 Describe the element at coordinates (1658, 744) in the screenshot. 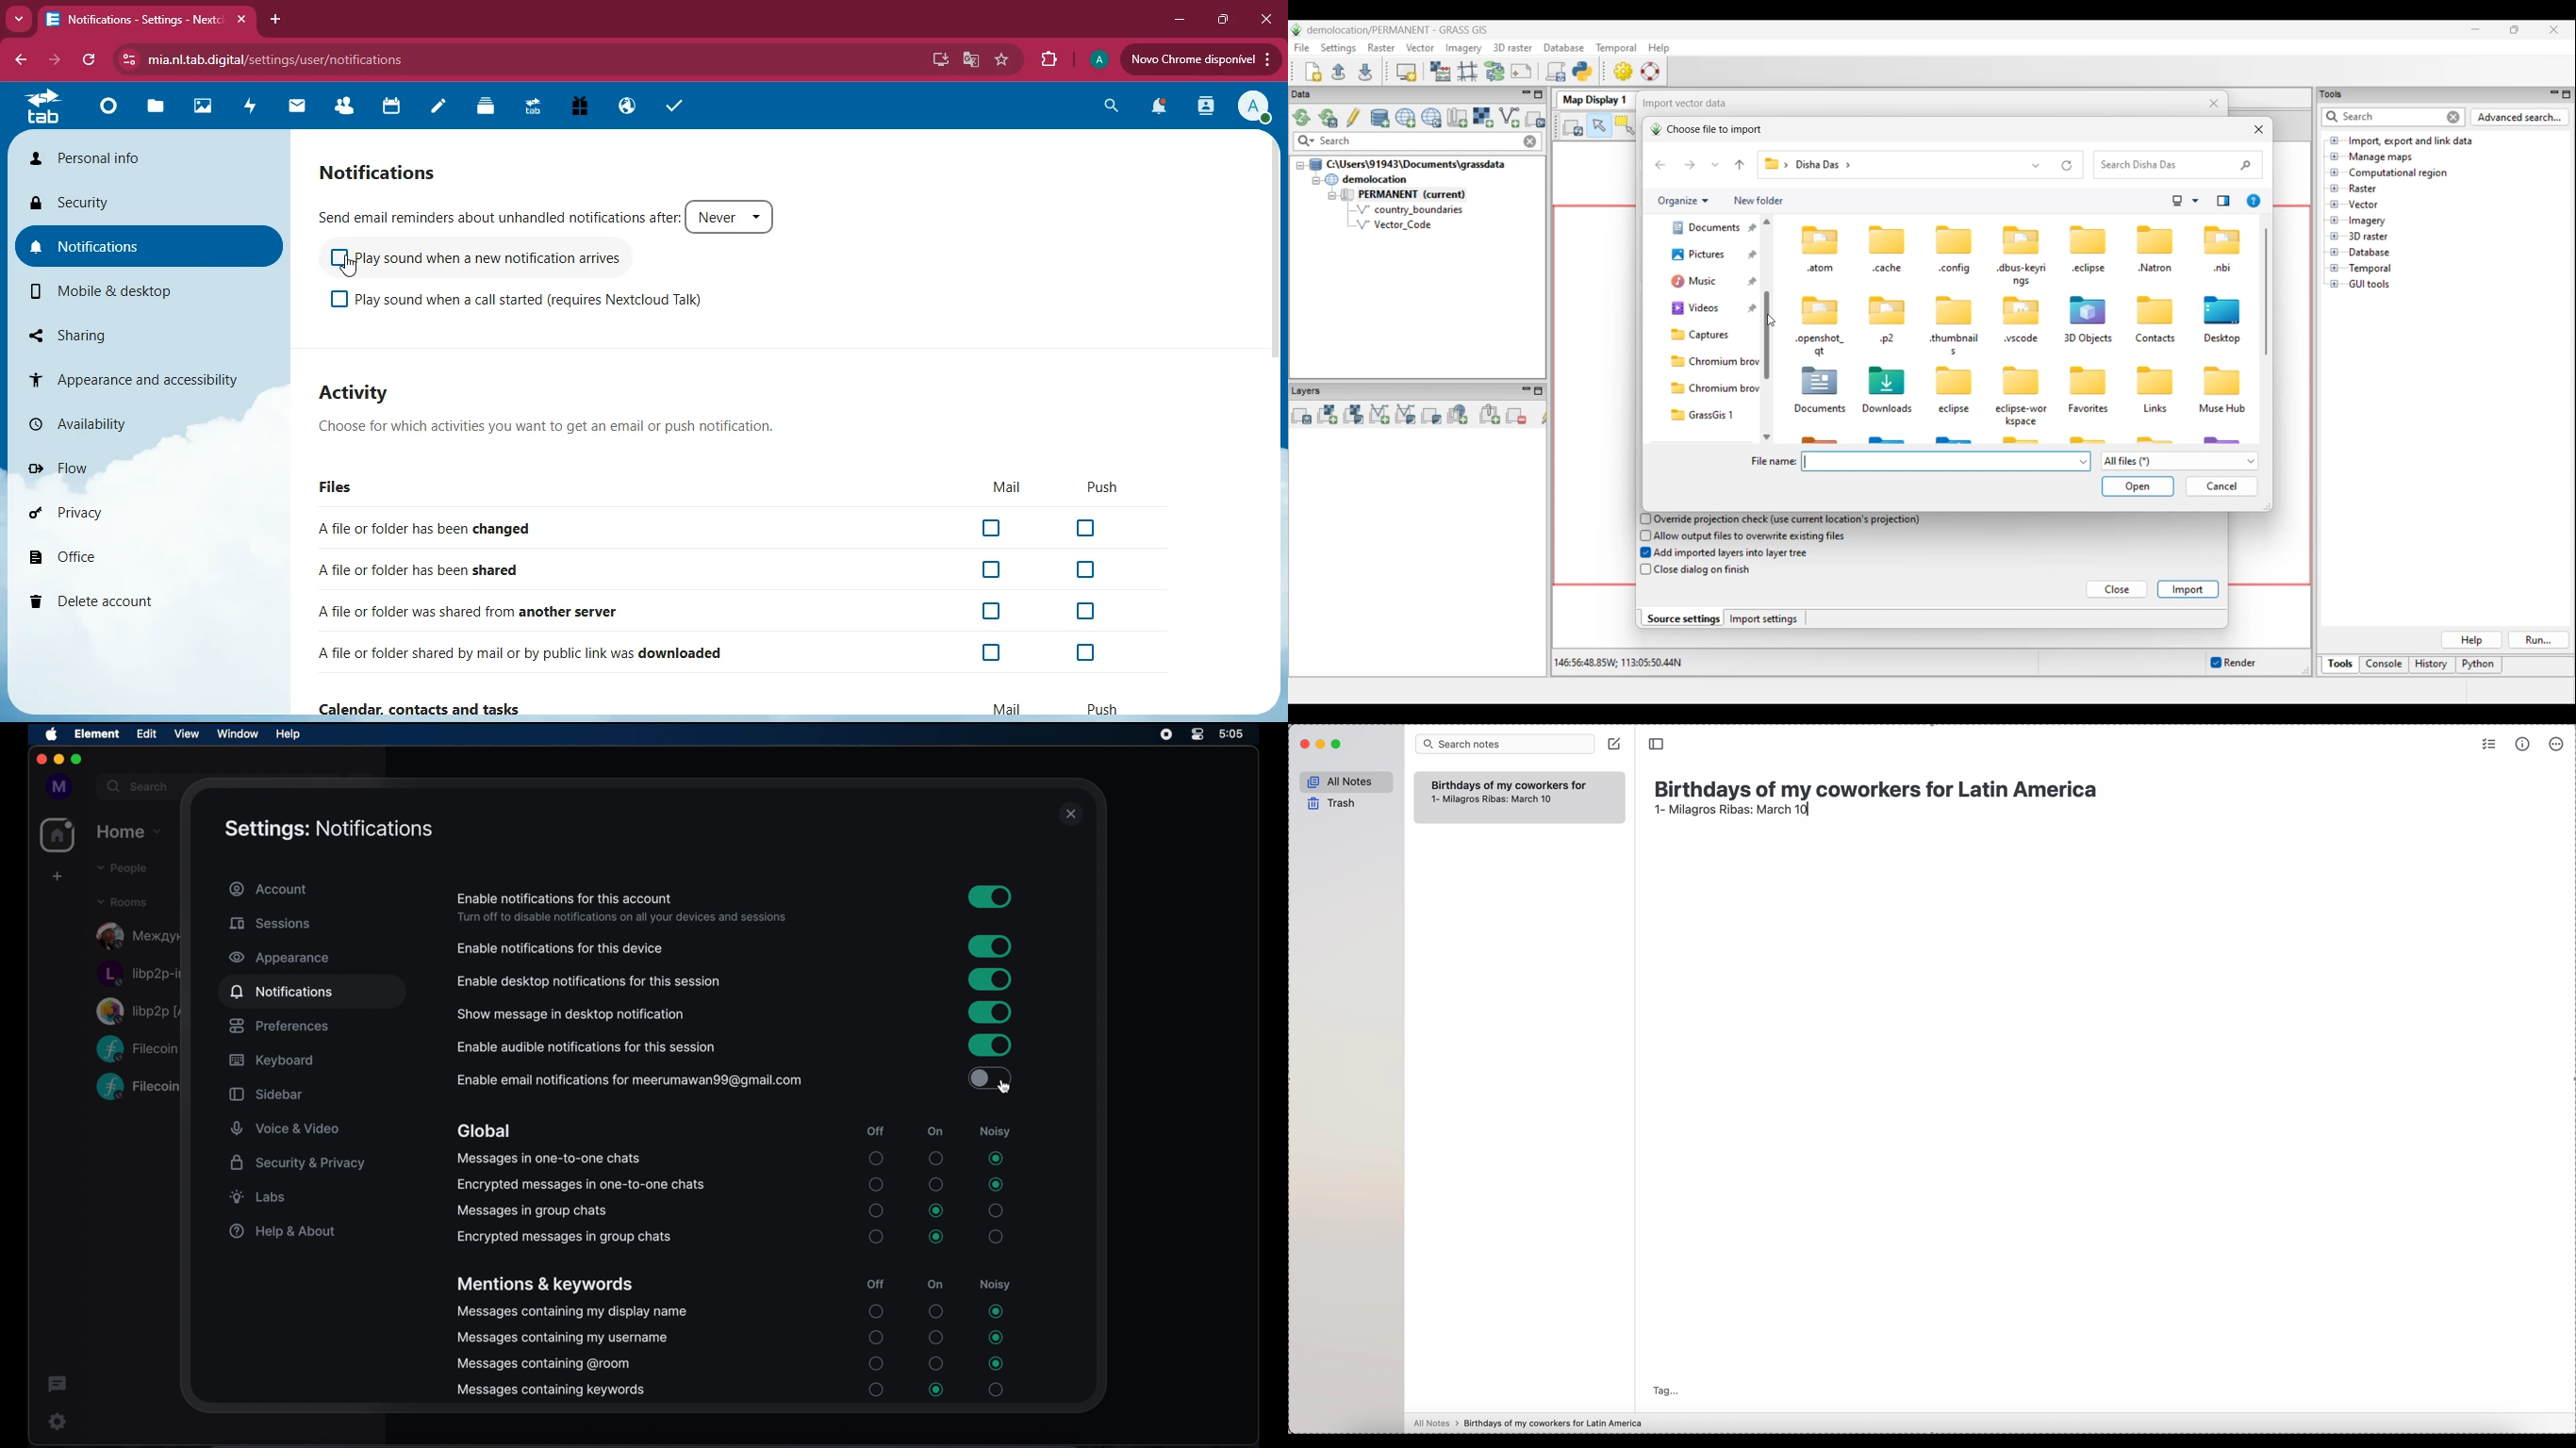

I see `toggle side bar` at that location.